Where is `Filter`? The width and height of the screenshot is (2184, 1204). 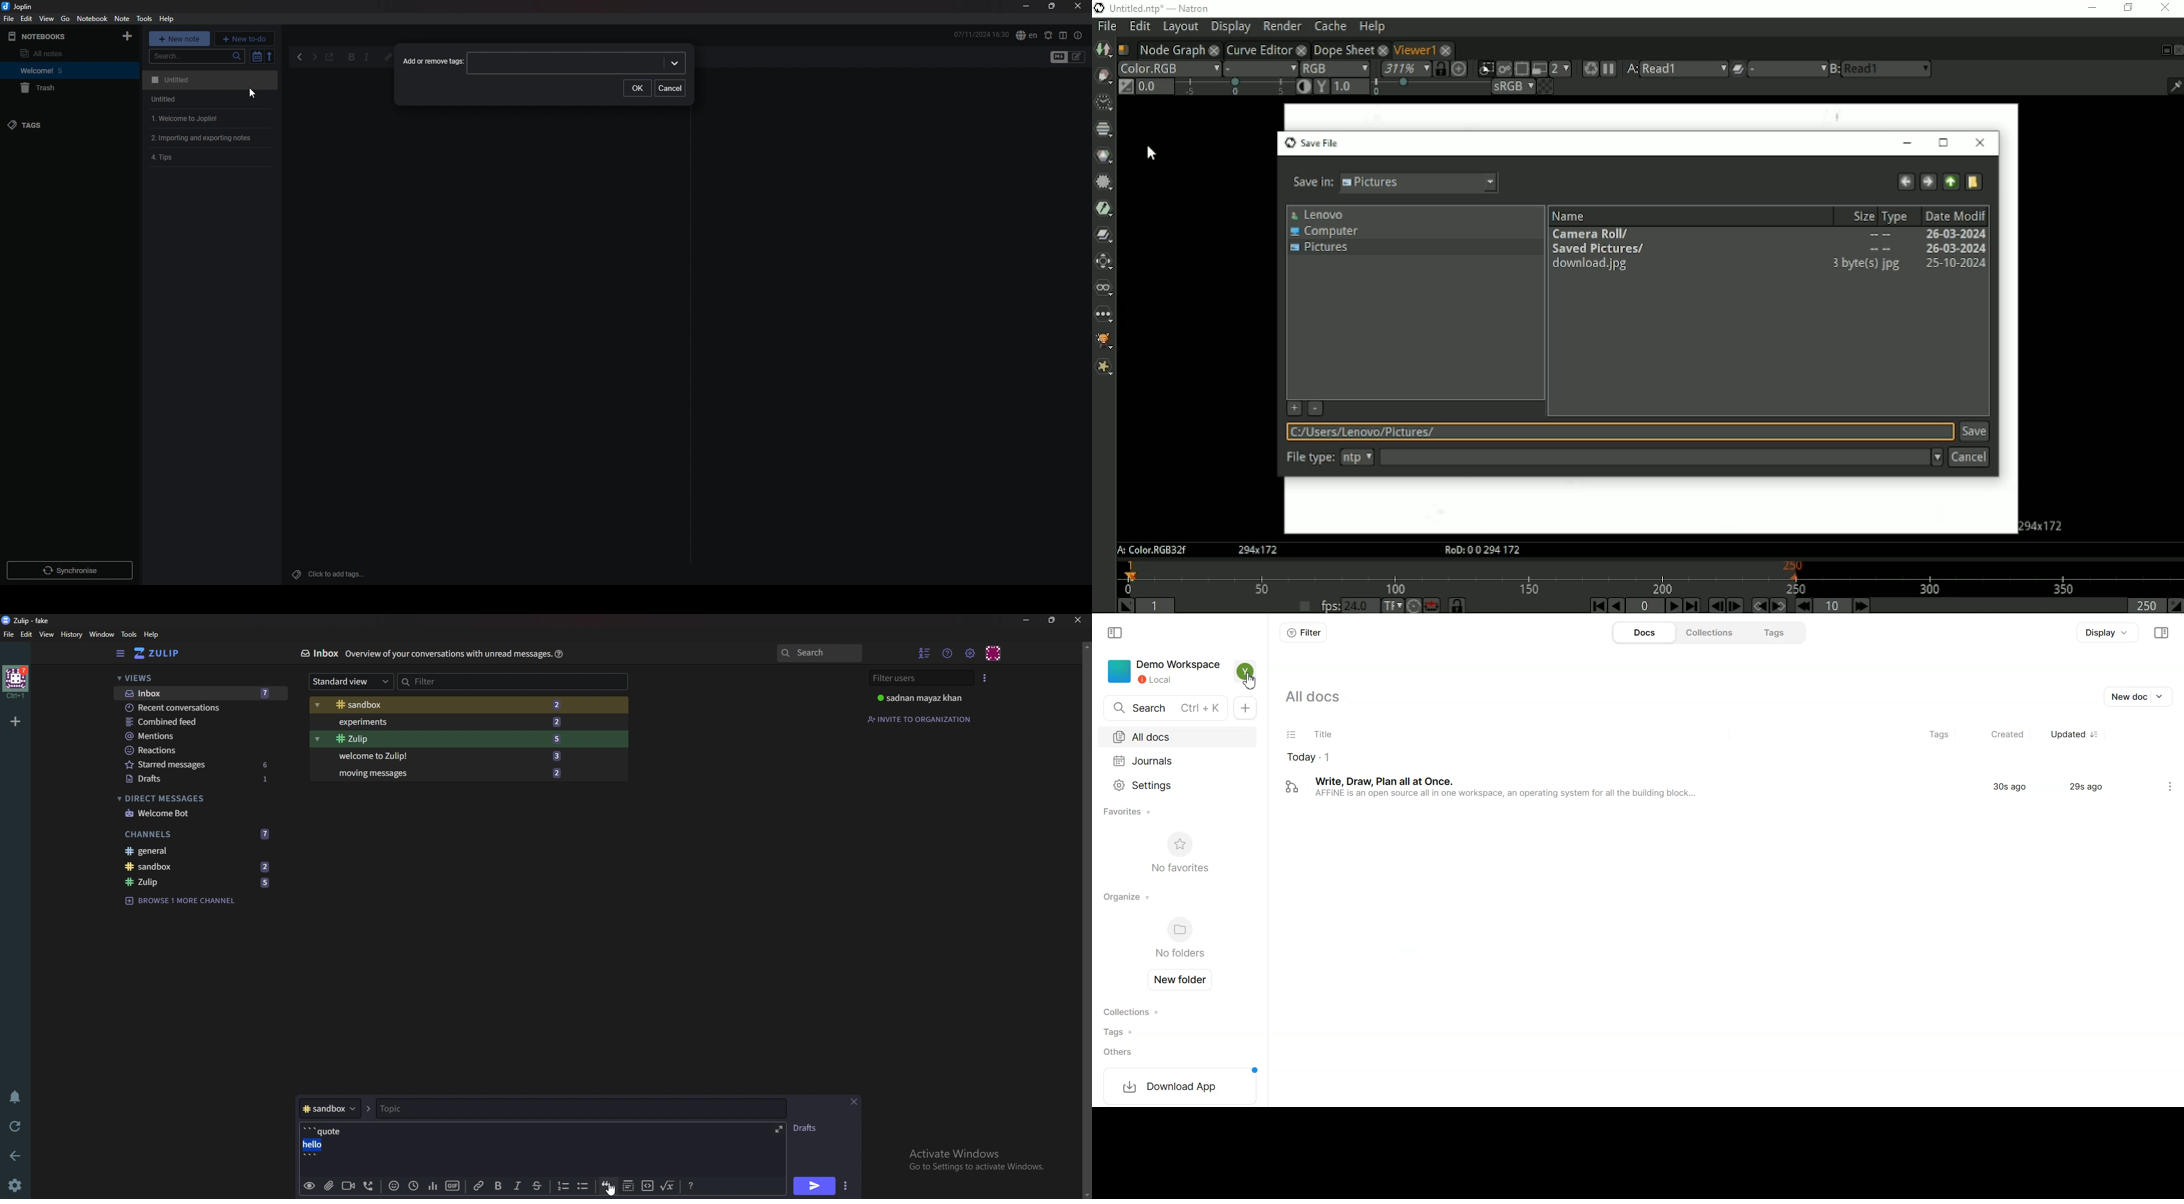
Filter is located at coordinates (513, 682).